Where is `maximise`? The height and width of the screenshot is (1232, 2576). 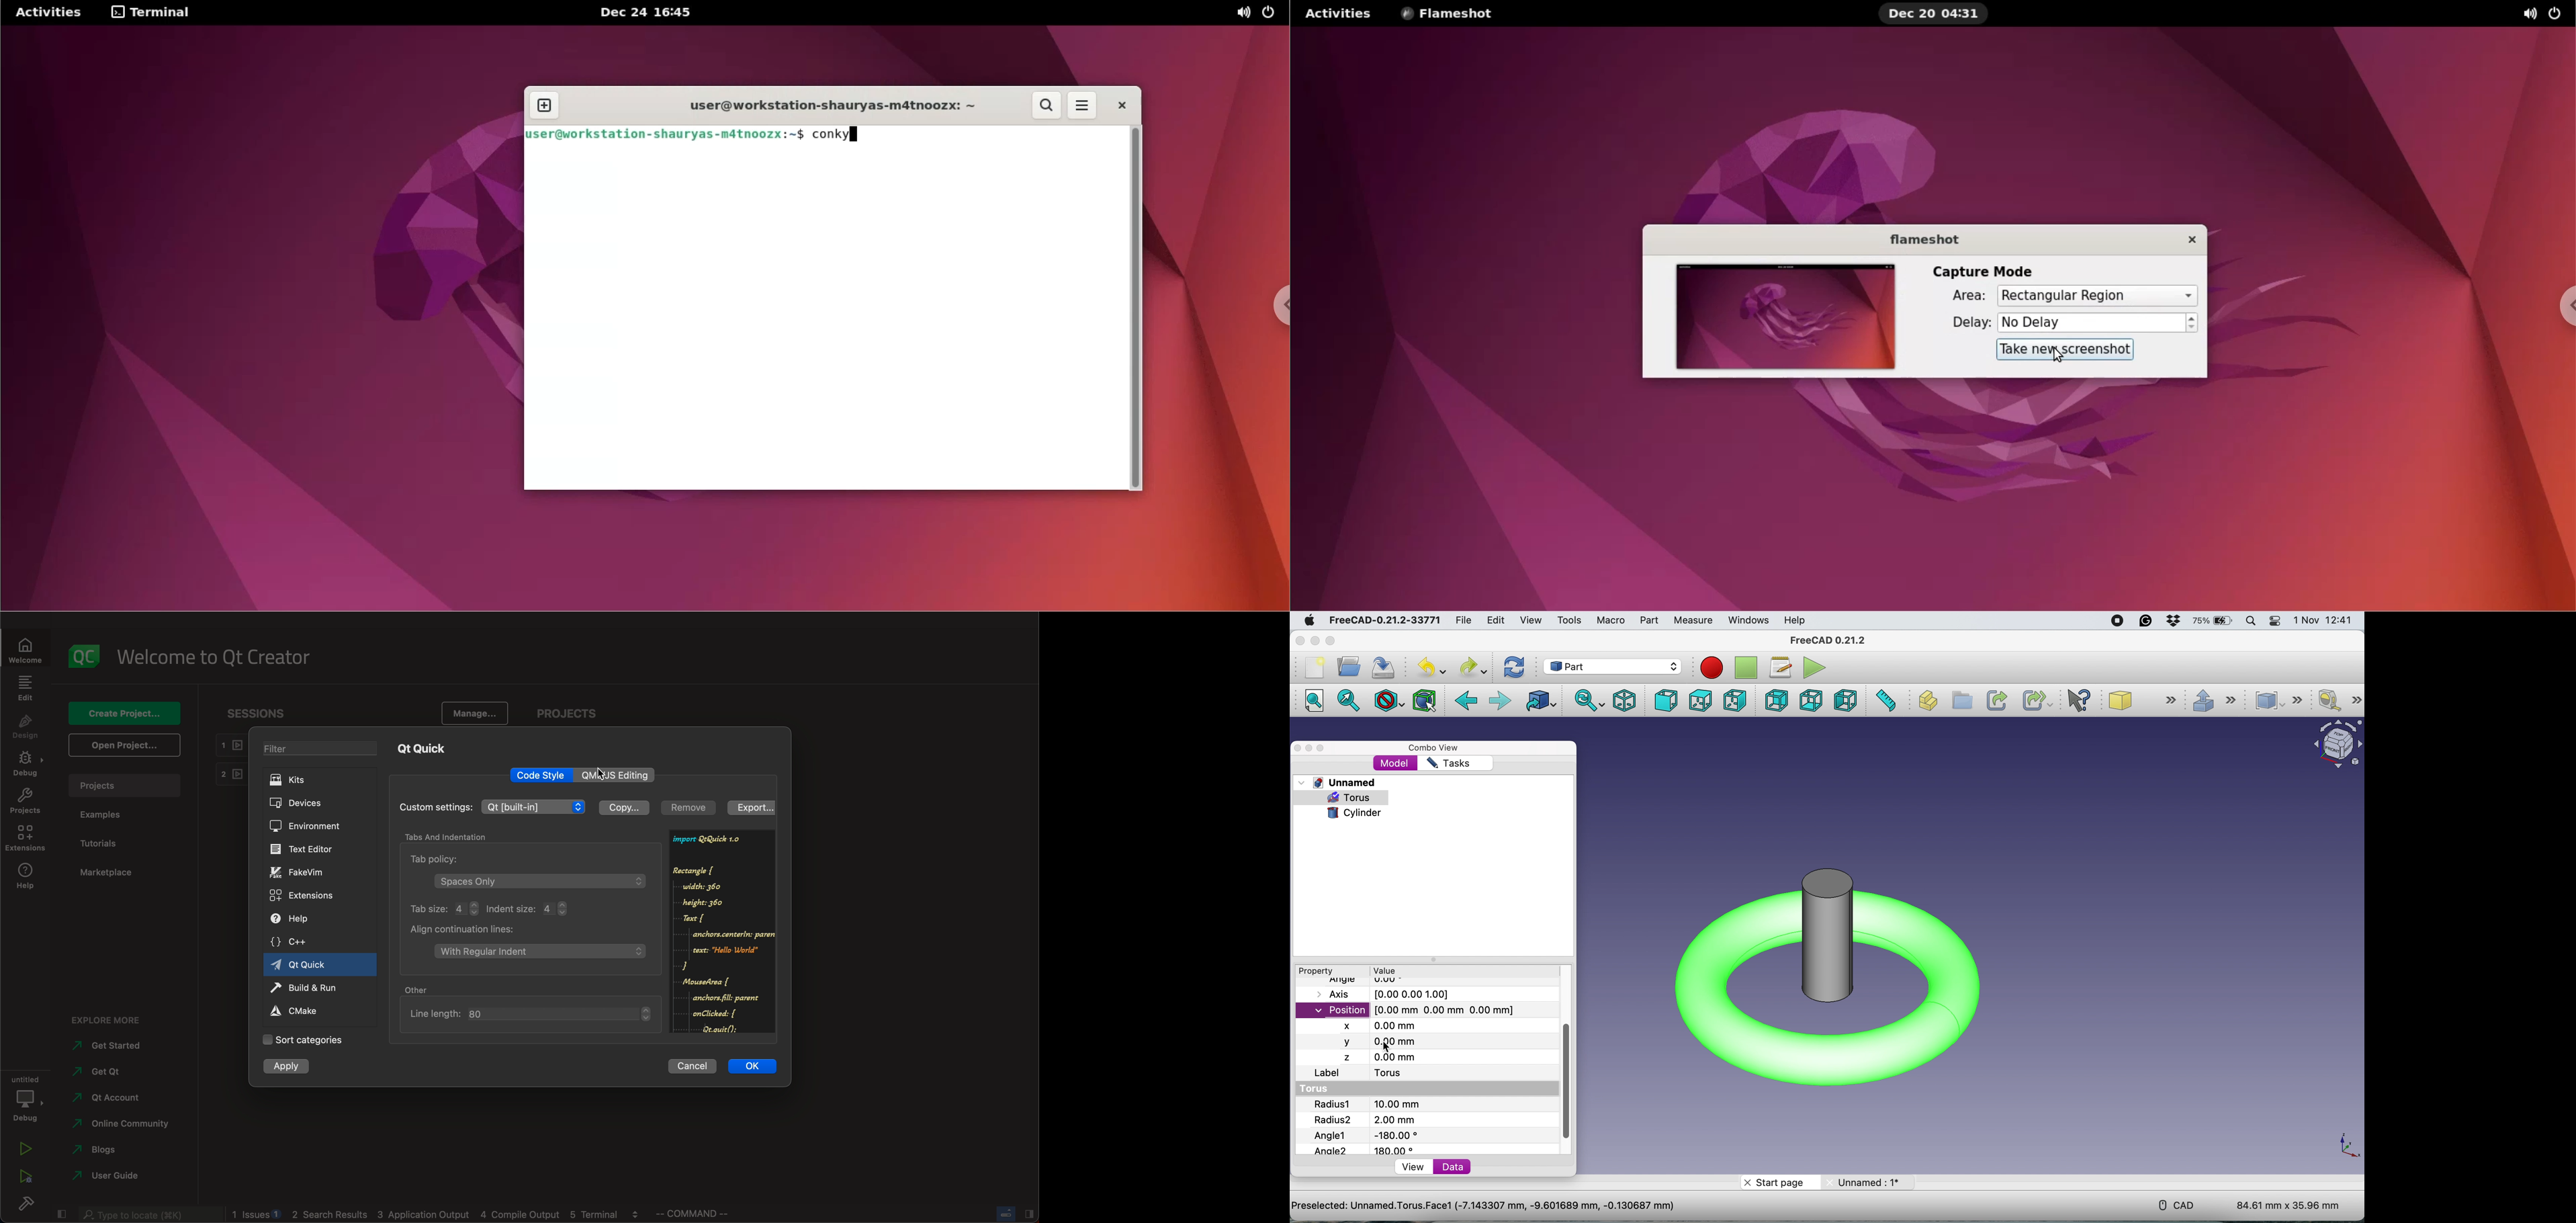 maximise is located at coordinates (1322, 748).